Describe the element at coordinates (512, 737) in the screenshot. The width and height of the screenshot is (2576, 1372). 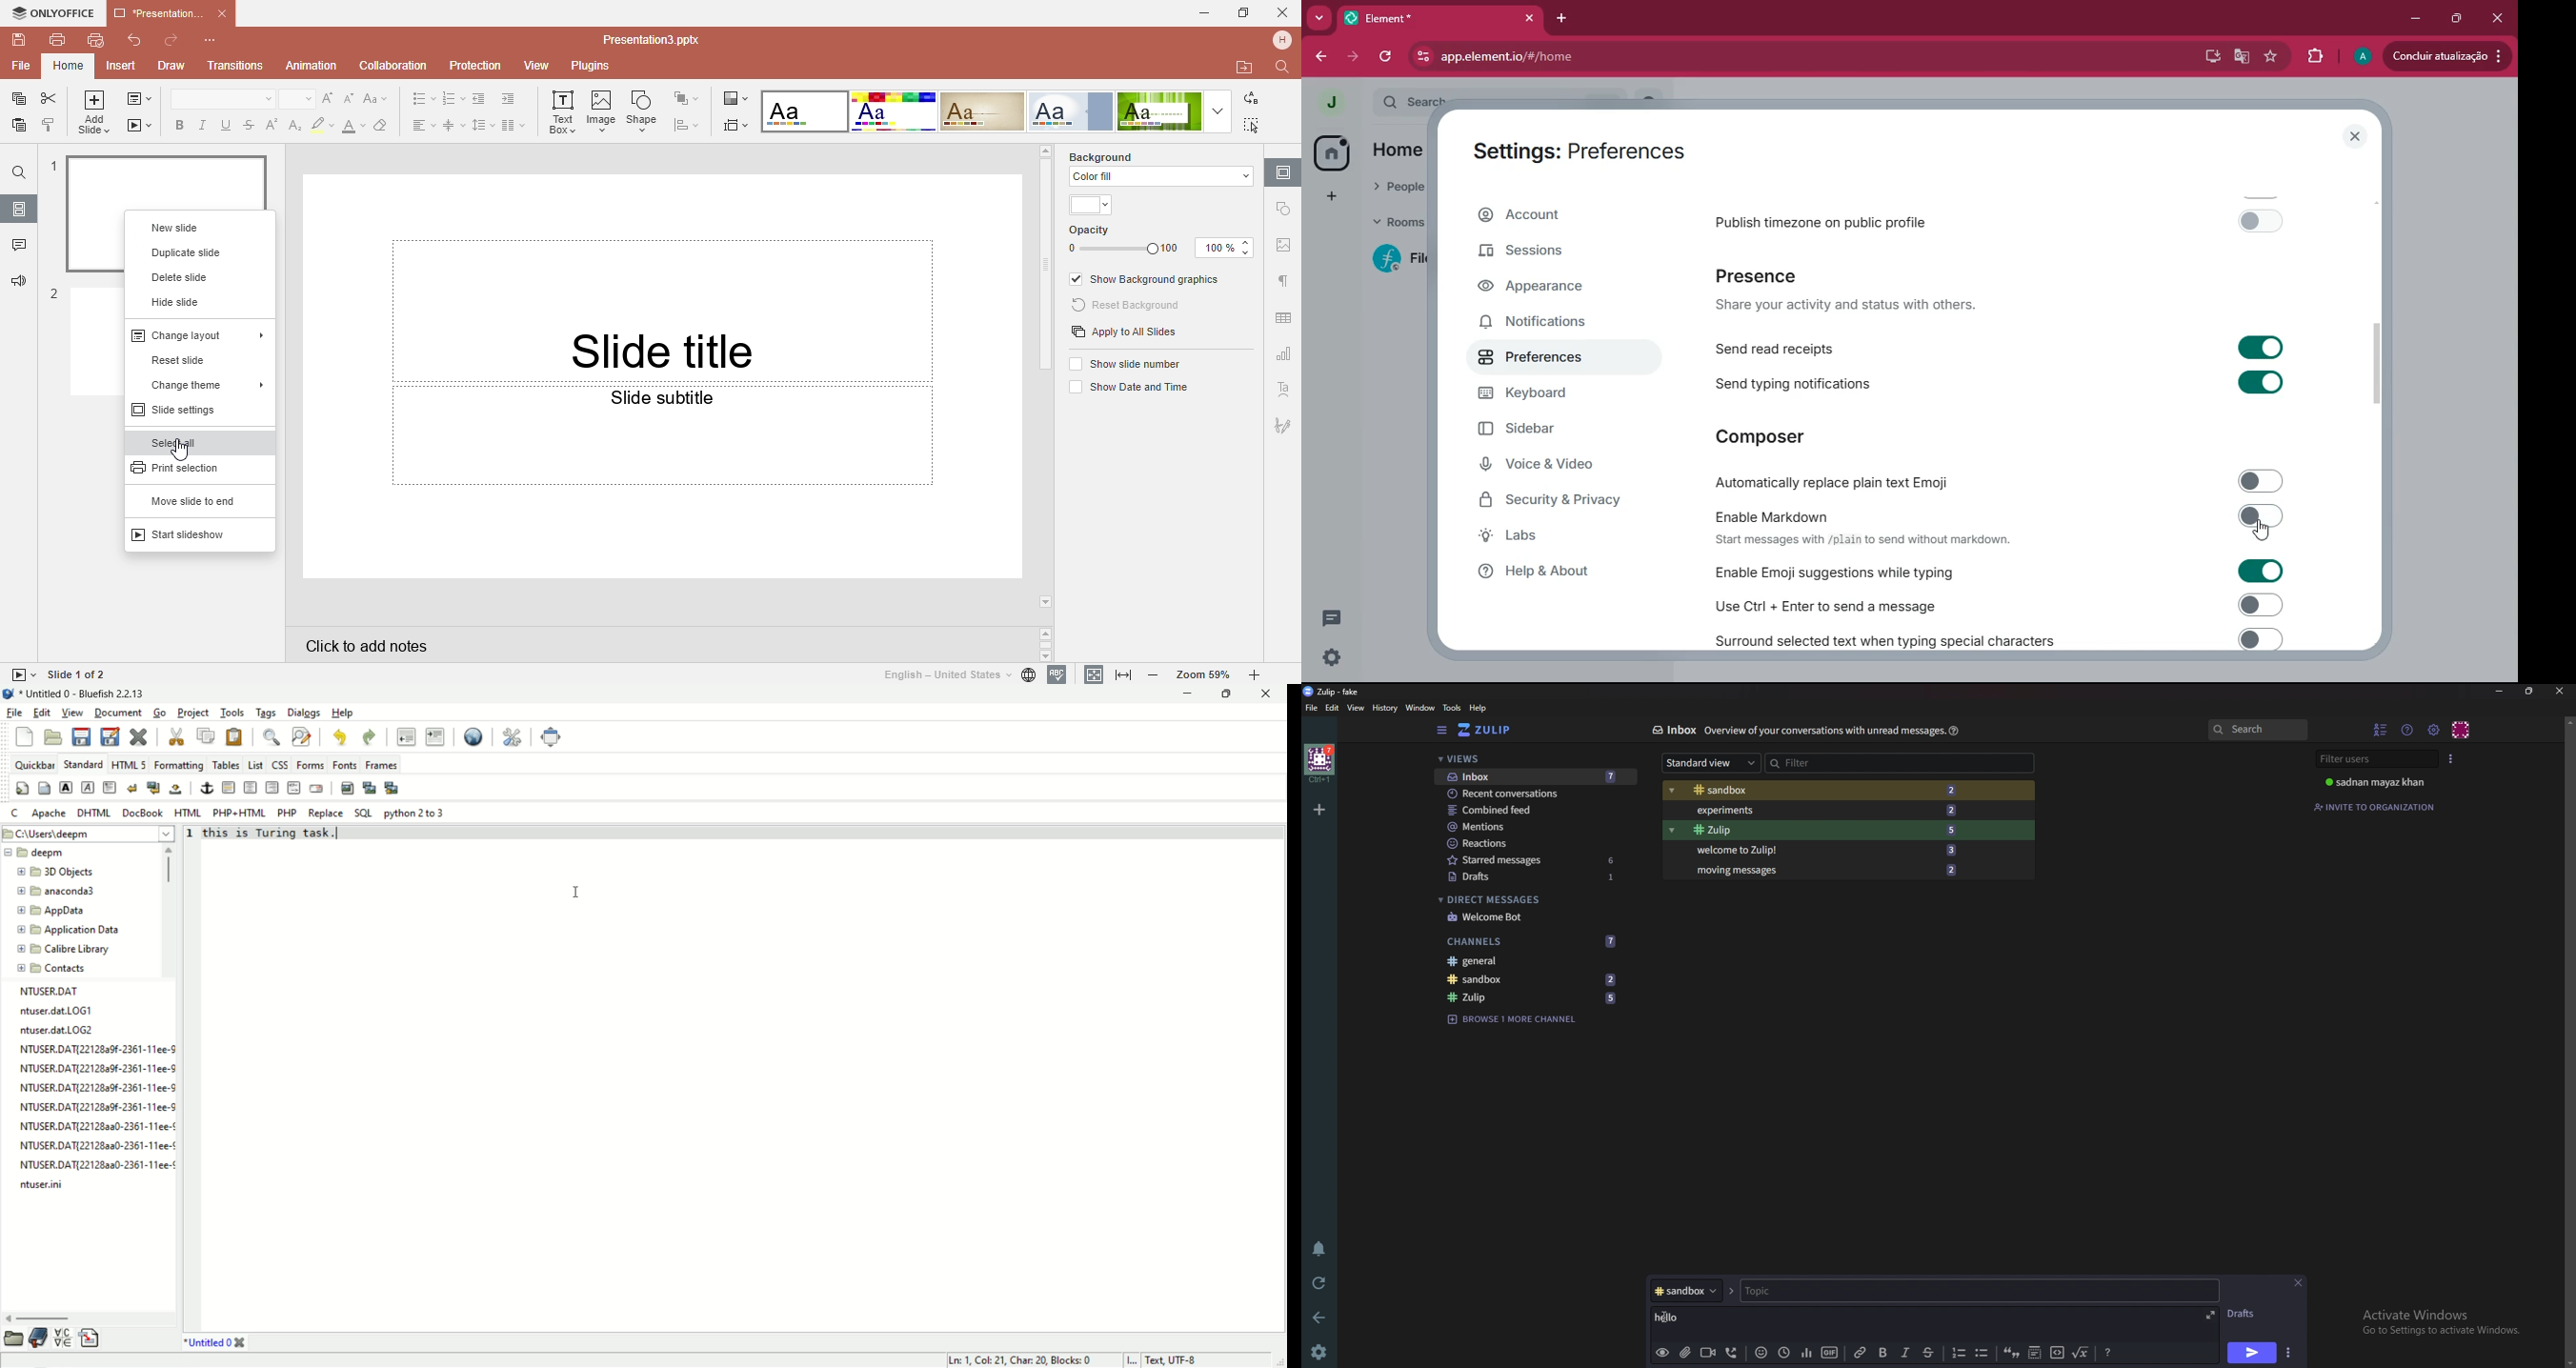
I see `preferences` at that location.